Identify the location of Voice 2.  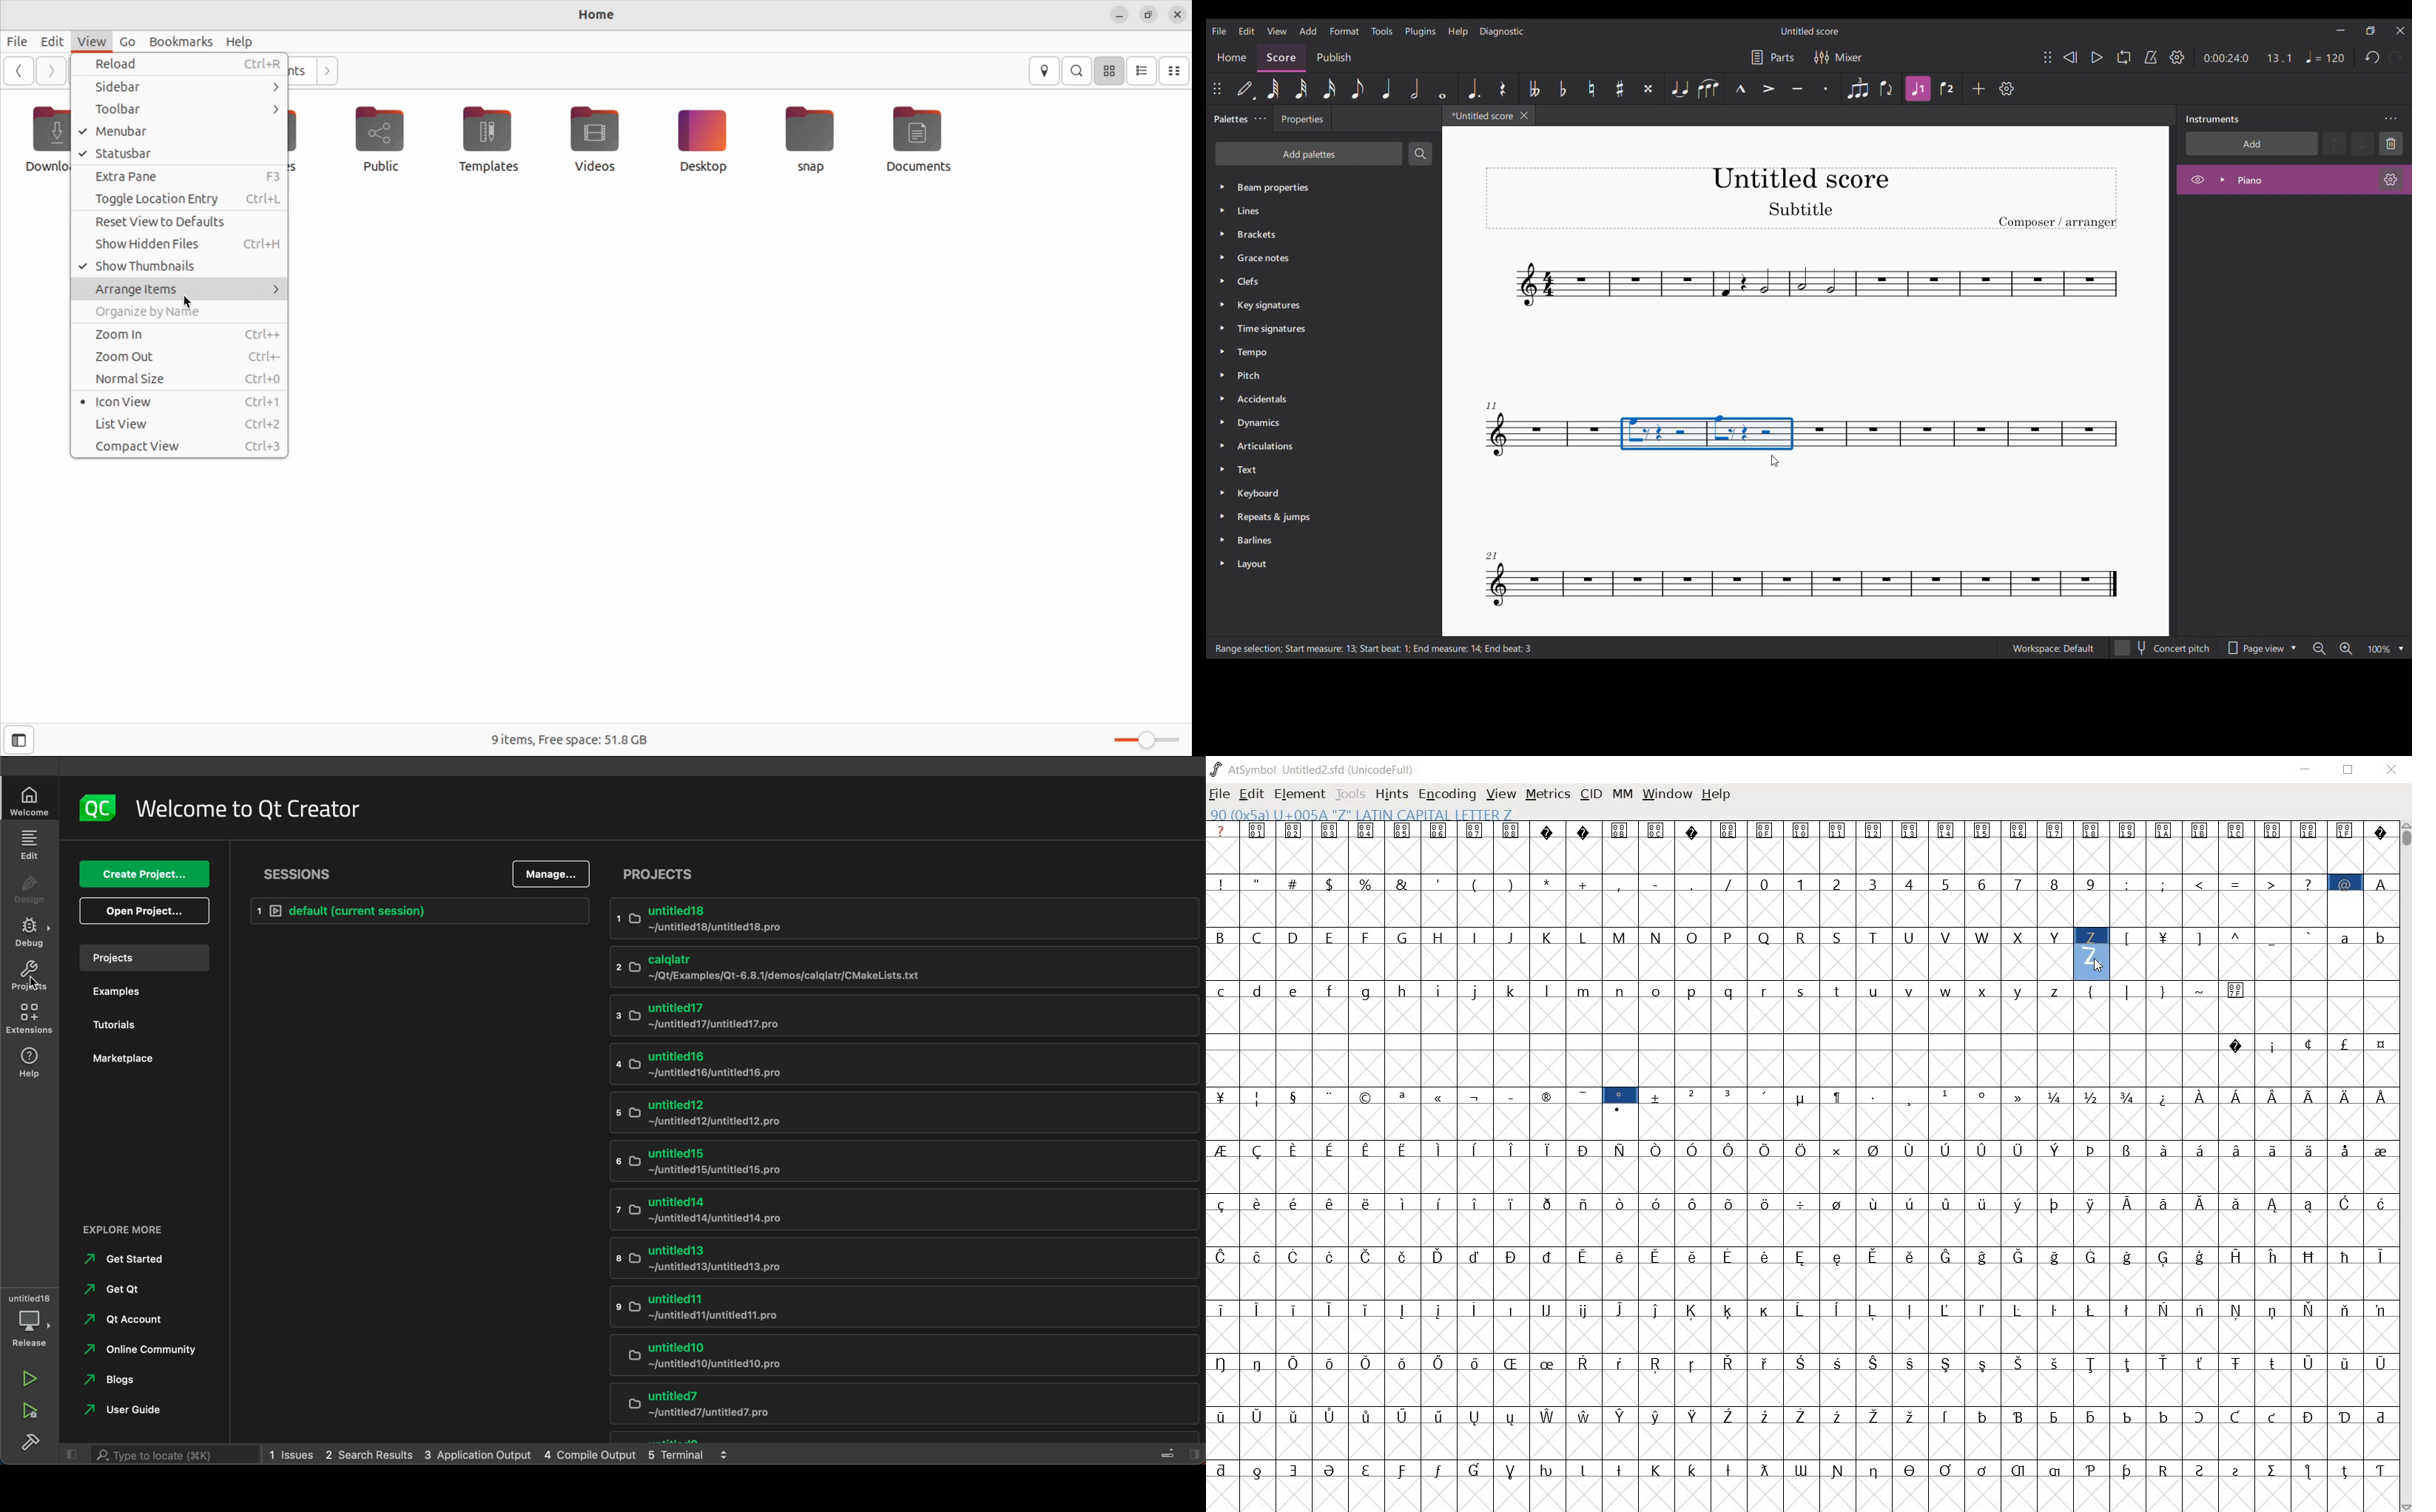
(1947, 89).